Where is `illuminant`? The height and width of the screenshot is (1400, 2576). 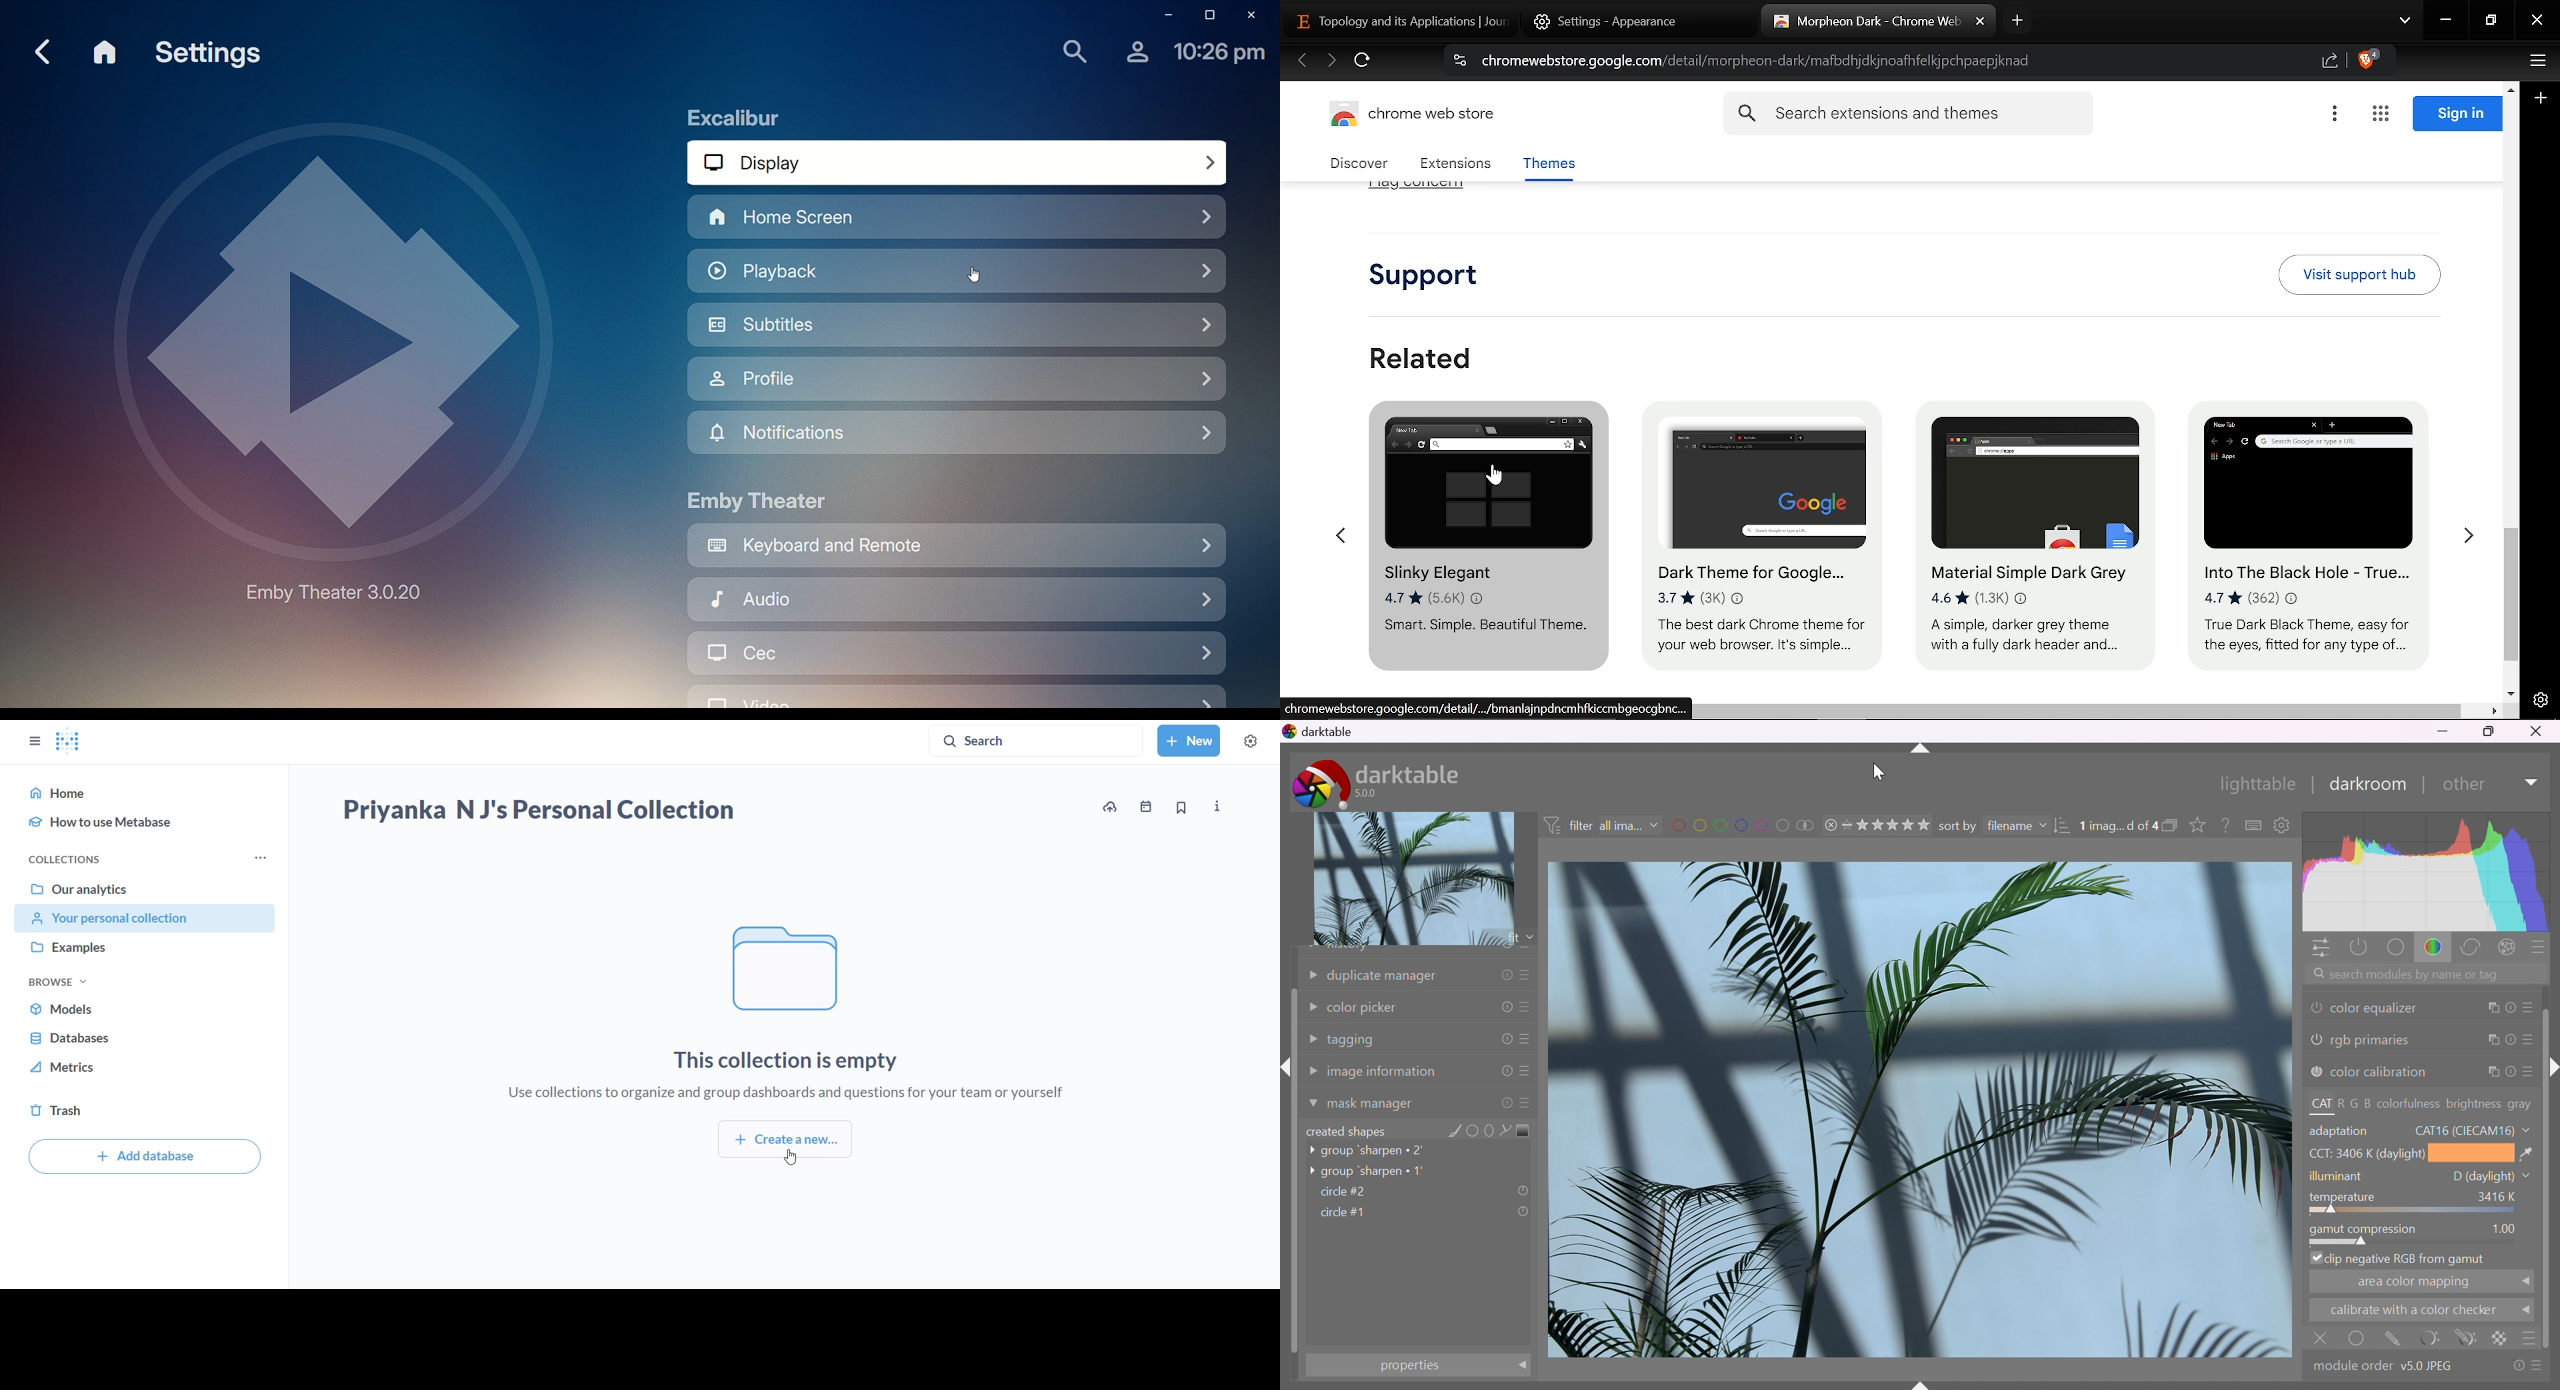
illuminant is located at coordinates (2419, 1177).